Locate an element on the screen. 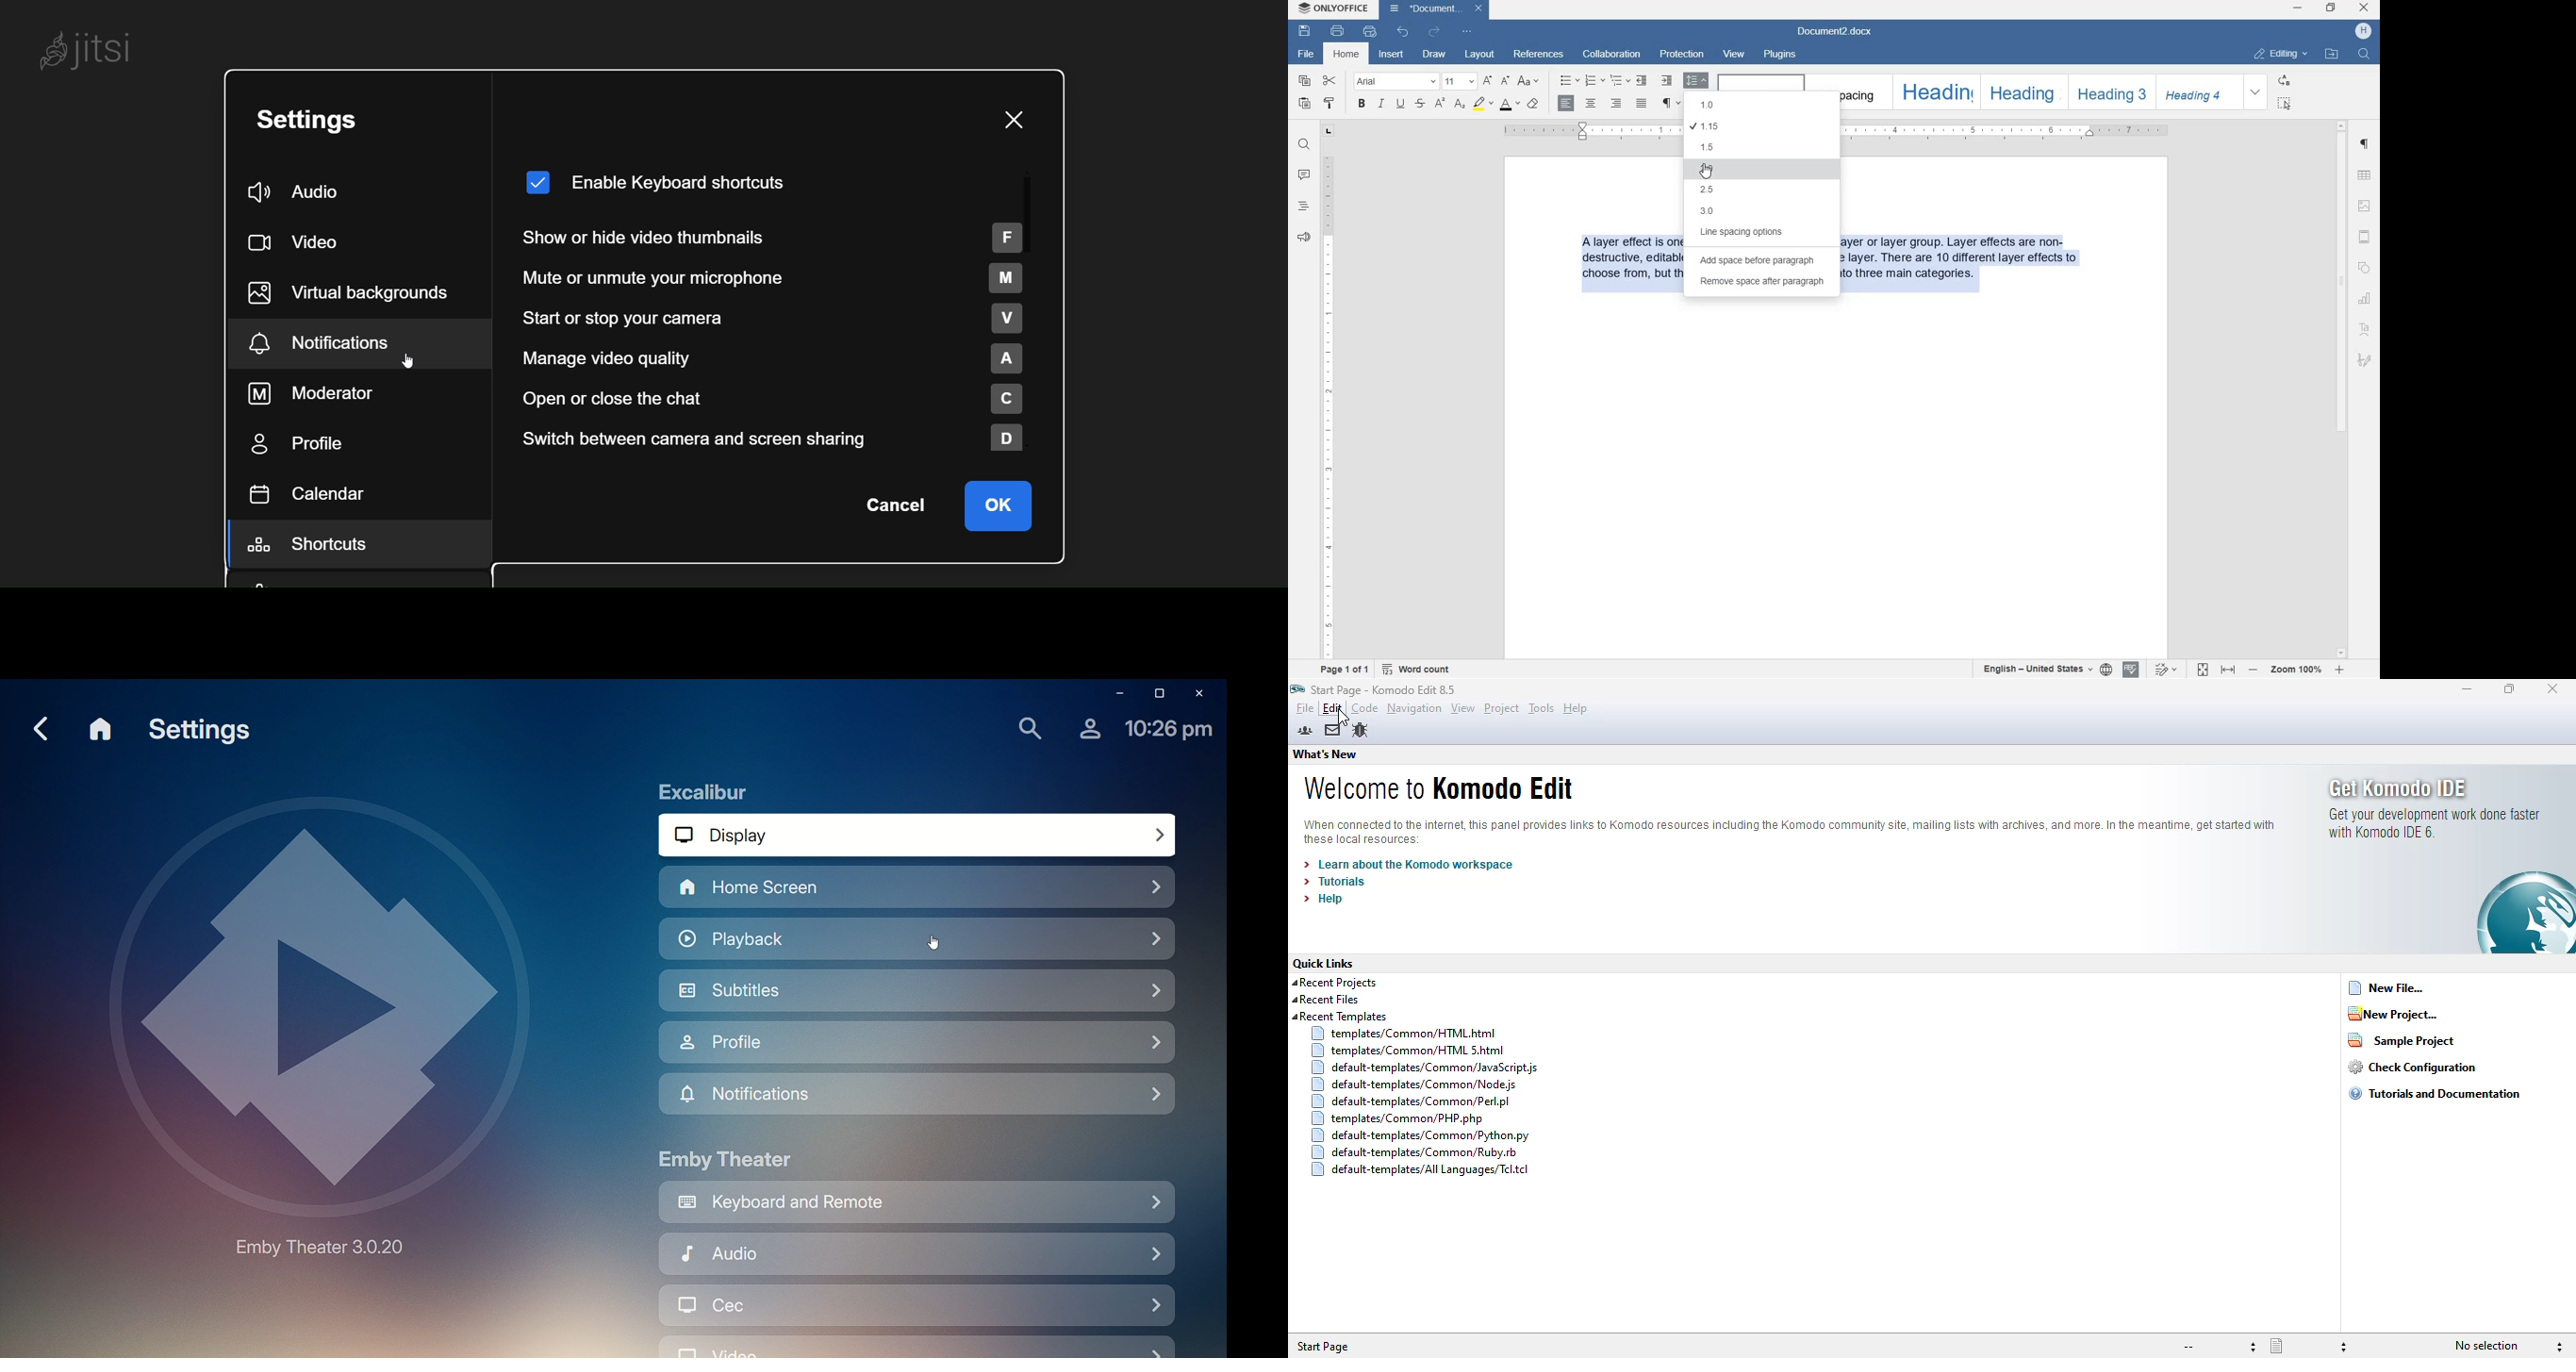 This screenshot has height=1372, width=2576. collaboration is located at coordinates (1612, 55).